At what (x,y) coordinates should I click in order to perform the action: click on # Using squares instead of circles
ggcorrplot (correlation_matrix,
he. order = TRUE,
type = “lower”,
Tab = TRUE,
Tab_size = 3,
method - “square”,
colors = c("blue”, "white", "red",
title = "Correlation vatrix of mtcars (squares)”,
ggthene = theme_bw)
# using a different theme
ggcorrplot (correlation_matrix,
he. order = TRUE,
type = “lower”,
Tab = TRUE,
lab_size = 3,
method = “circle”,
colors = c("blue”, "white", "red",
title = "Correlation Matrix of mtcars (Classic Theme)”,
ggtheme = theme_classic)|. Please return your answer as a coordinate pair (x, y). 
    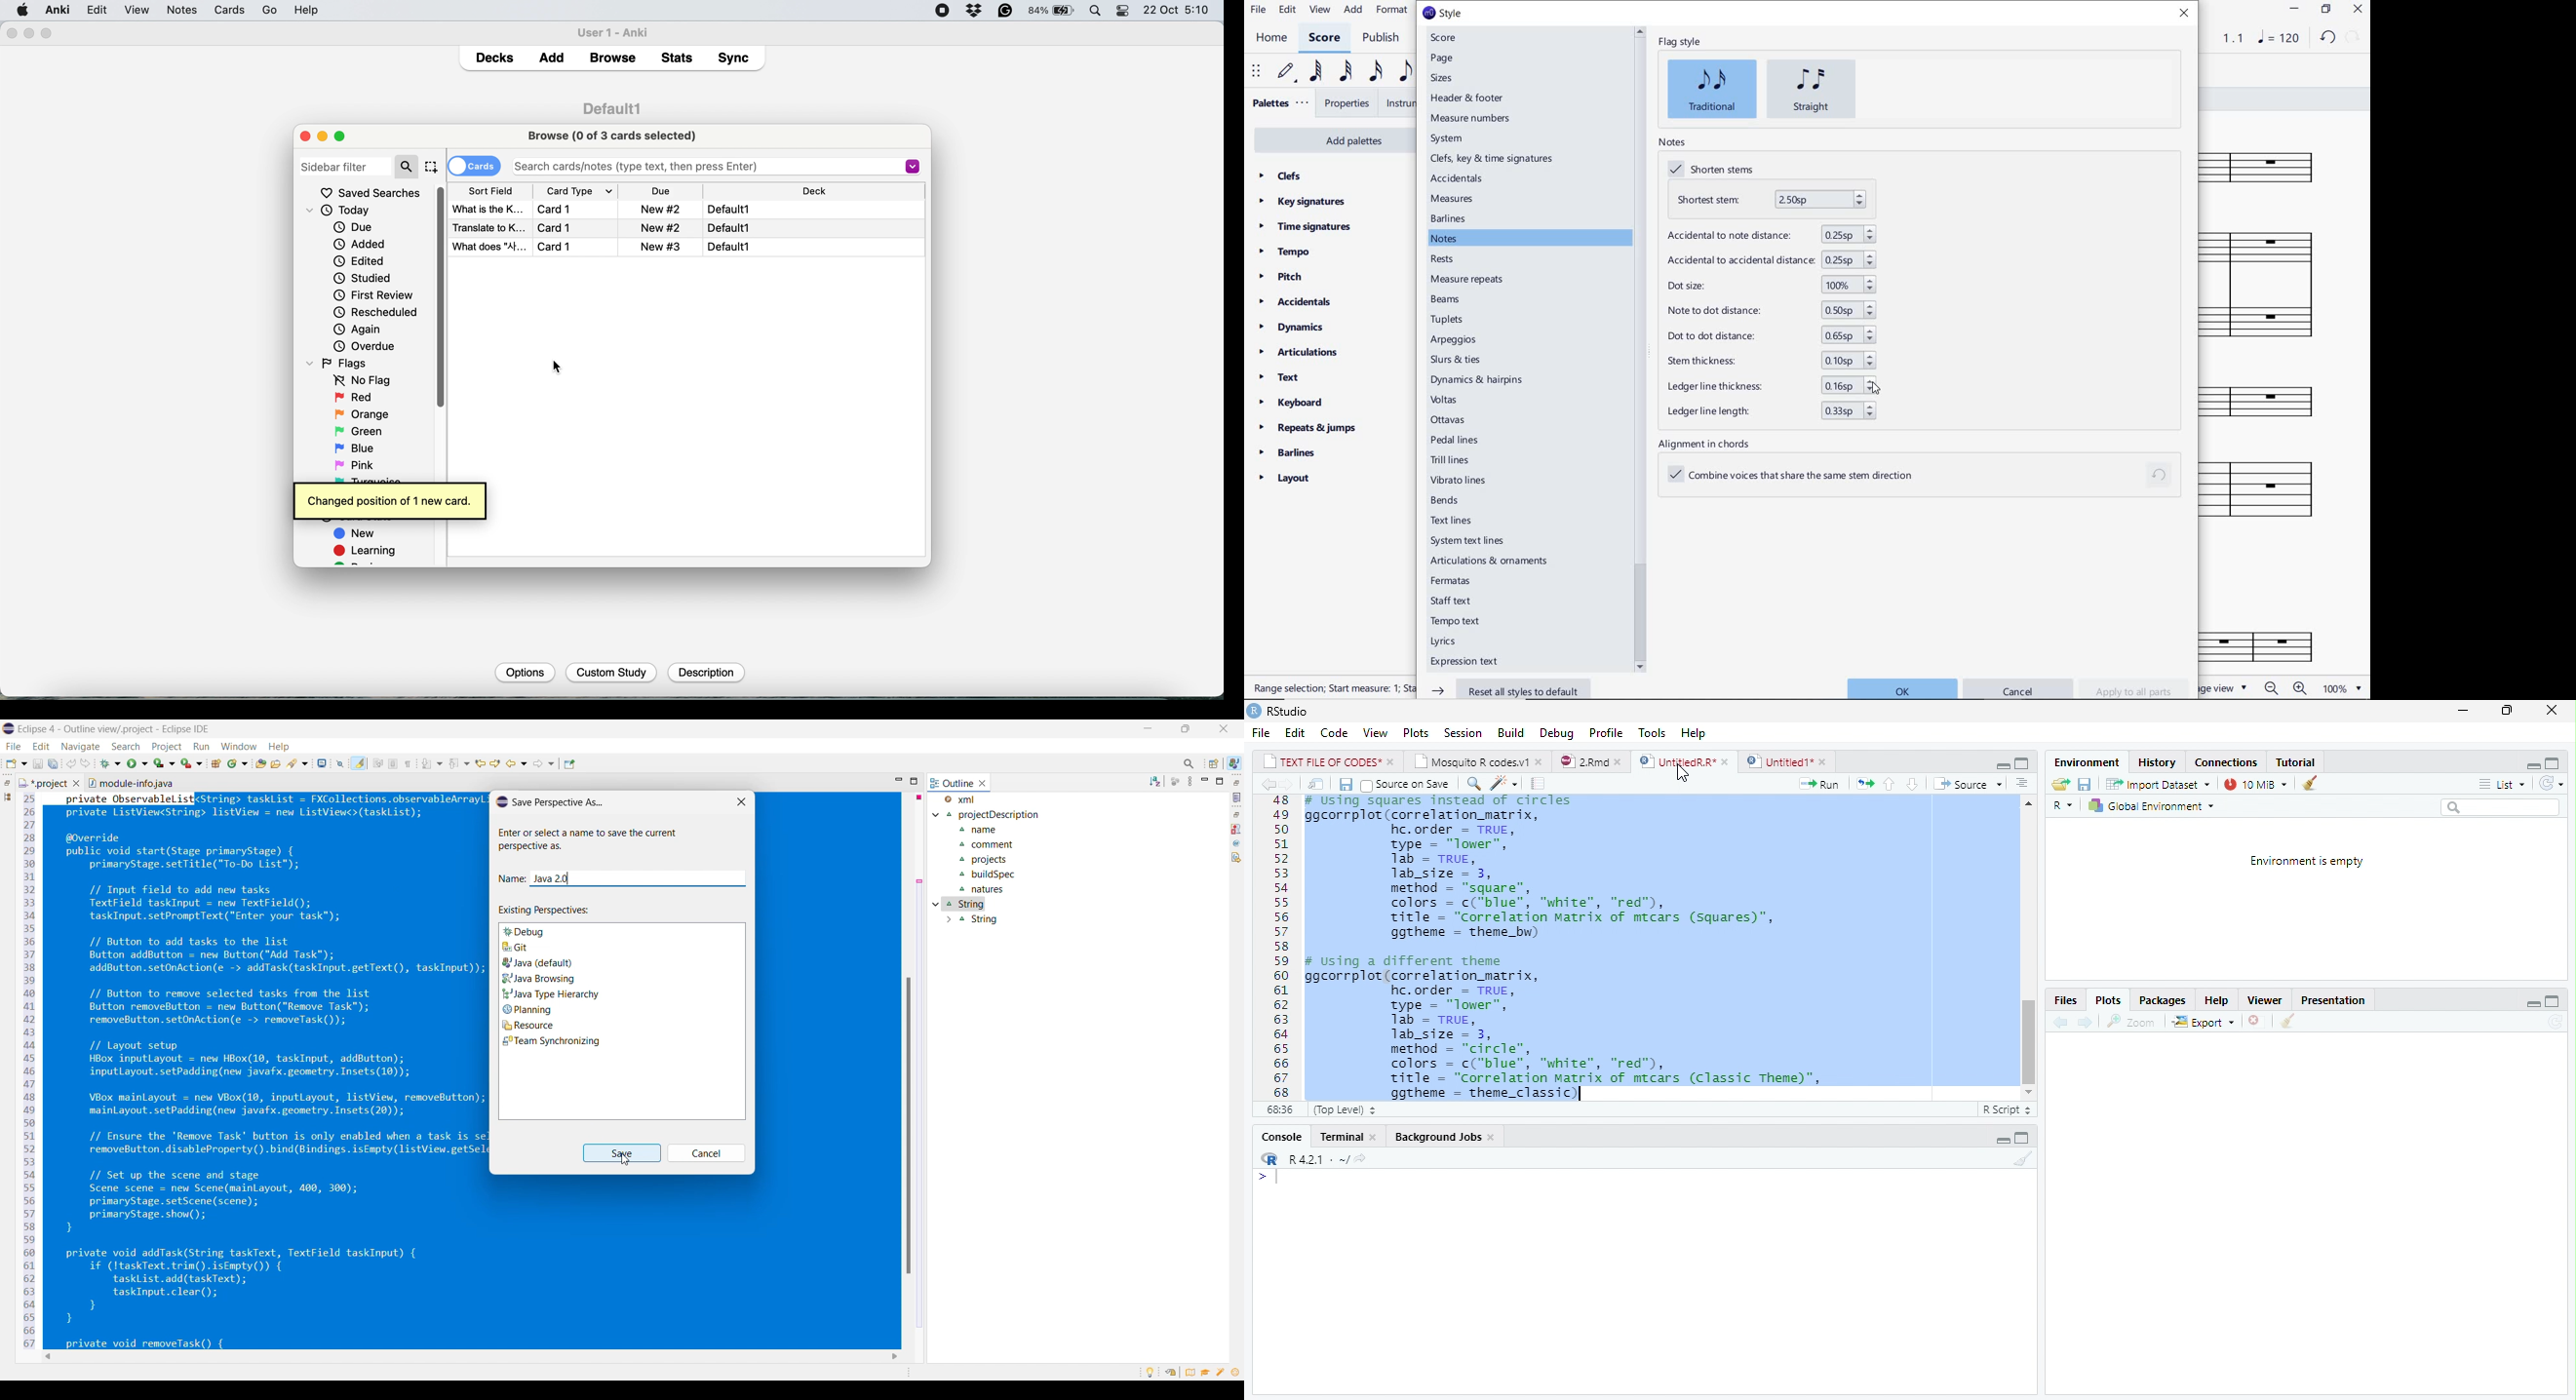
    Looking at the image, I should click on (1646, 948).